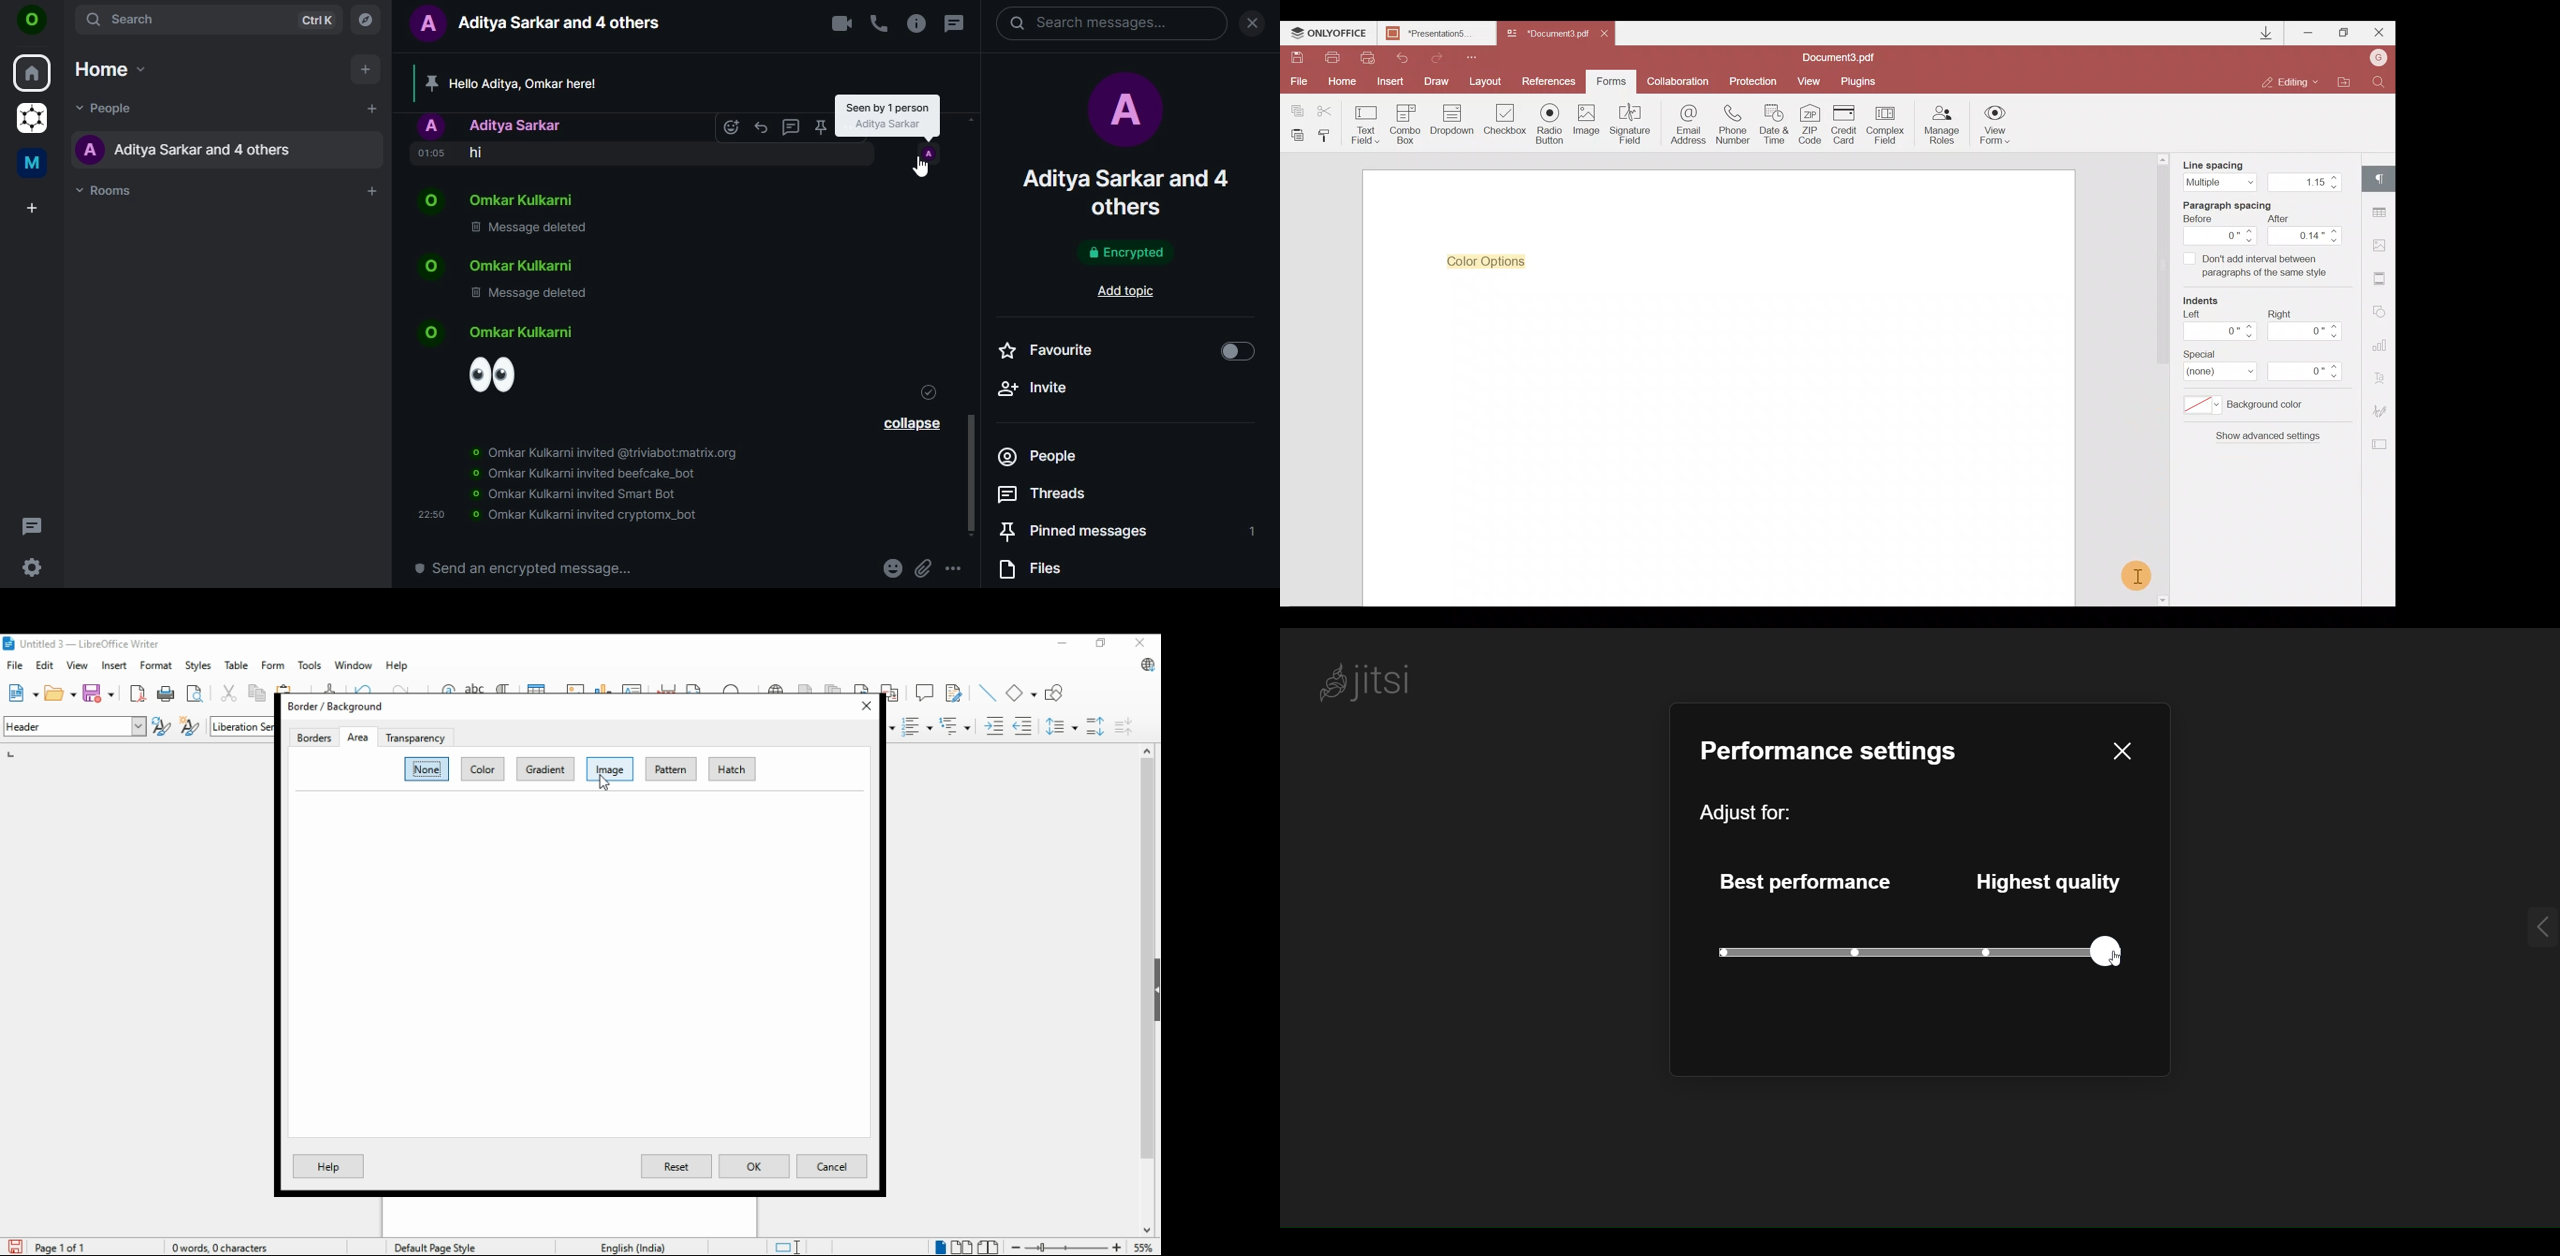 This screenshot has width=2576, height=1260. I want to click on highest quality, so click(2053, 879).